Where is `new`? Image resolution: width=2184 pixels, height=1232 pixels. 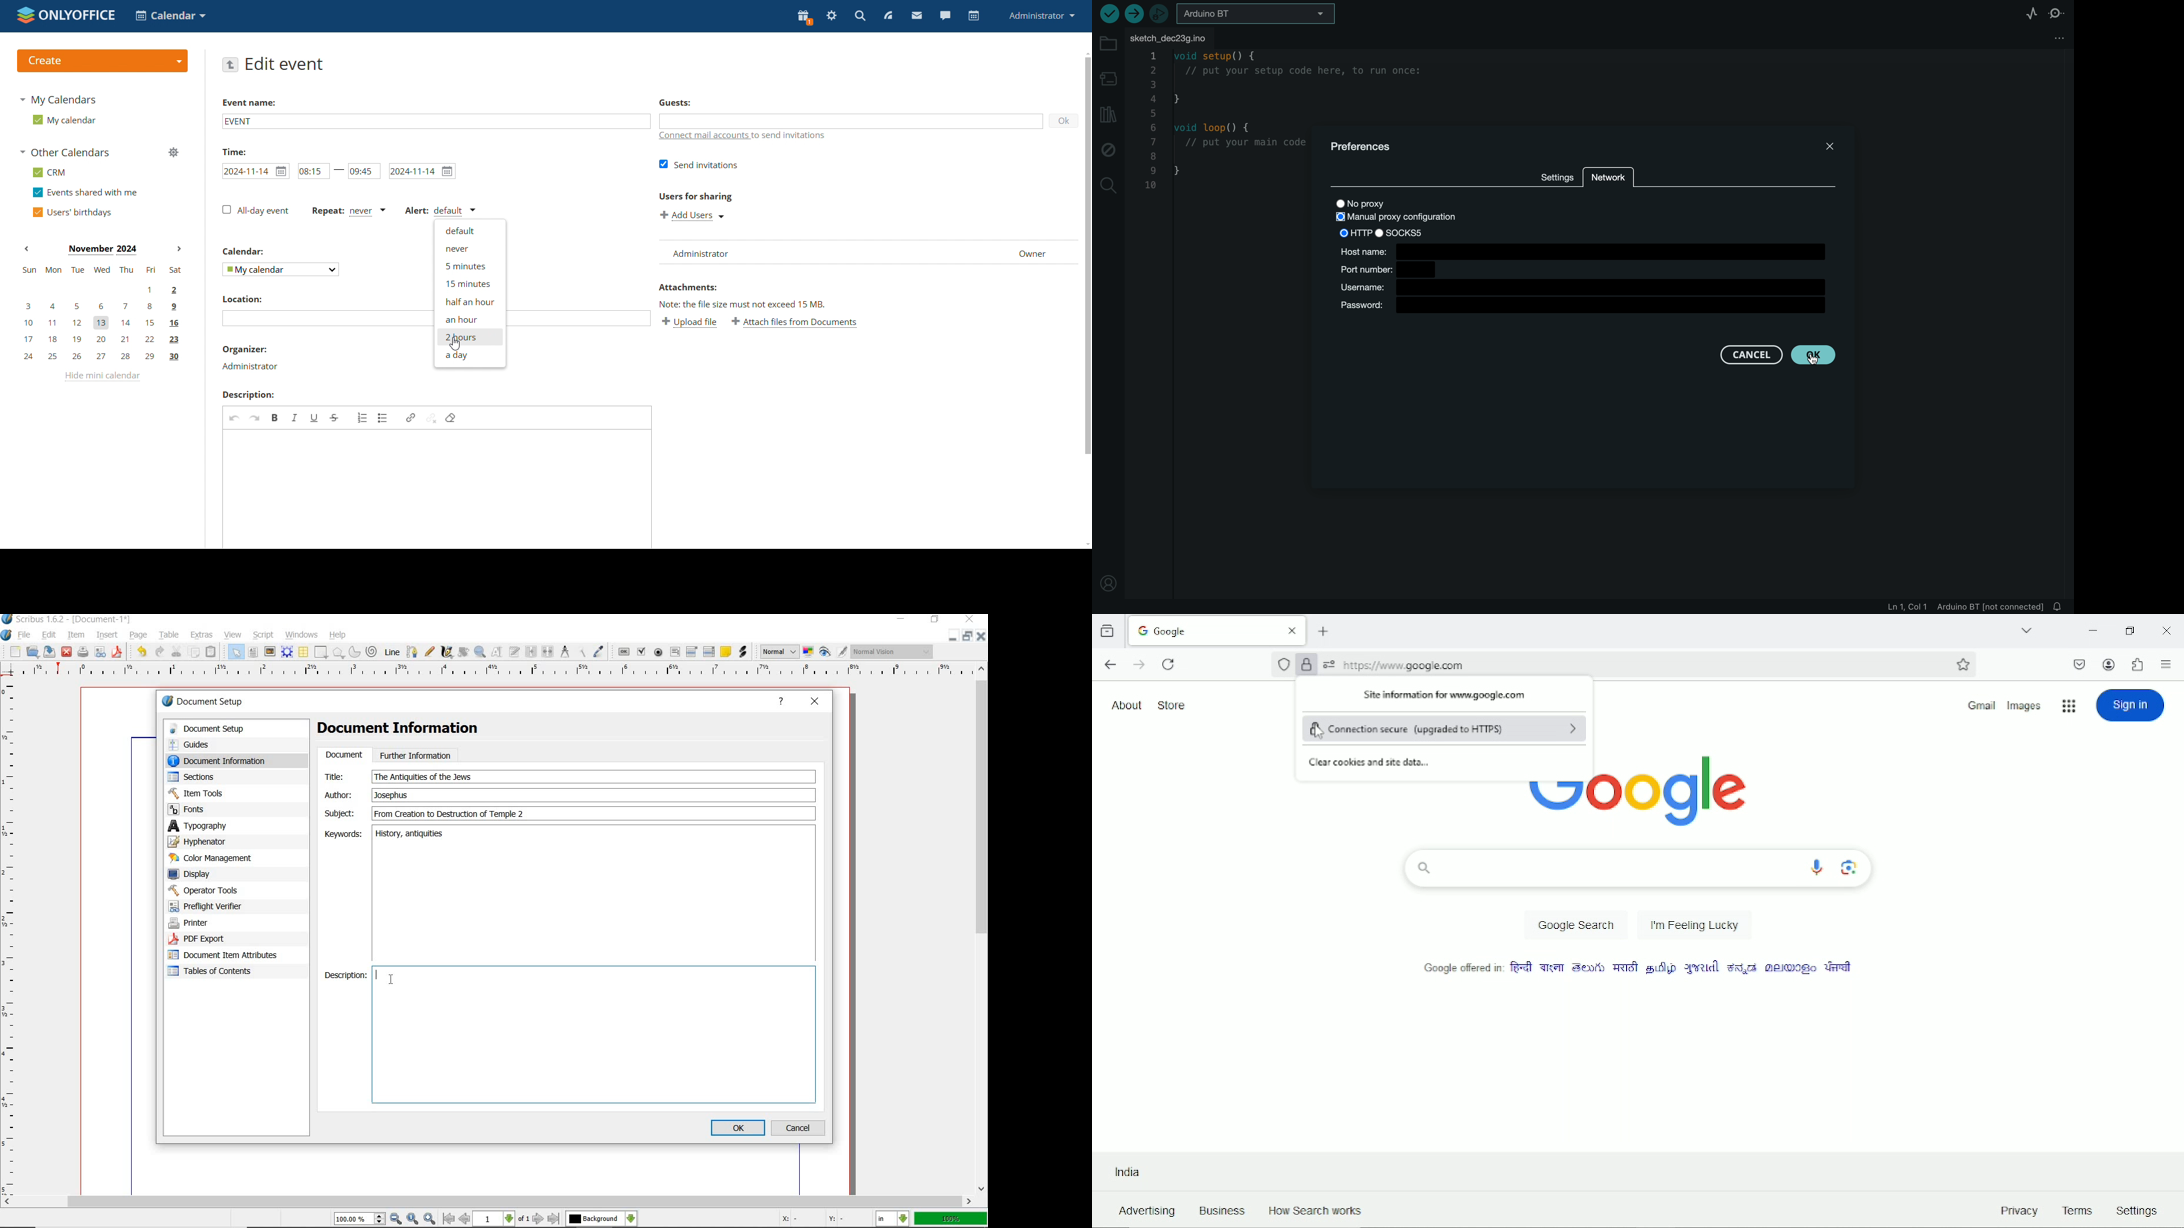
new is located at coordinates (14, 652).